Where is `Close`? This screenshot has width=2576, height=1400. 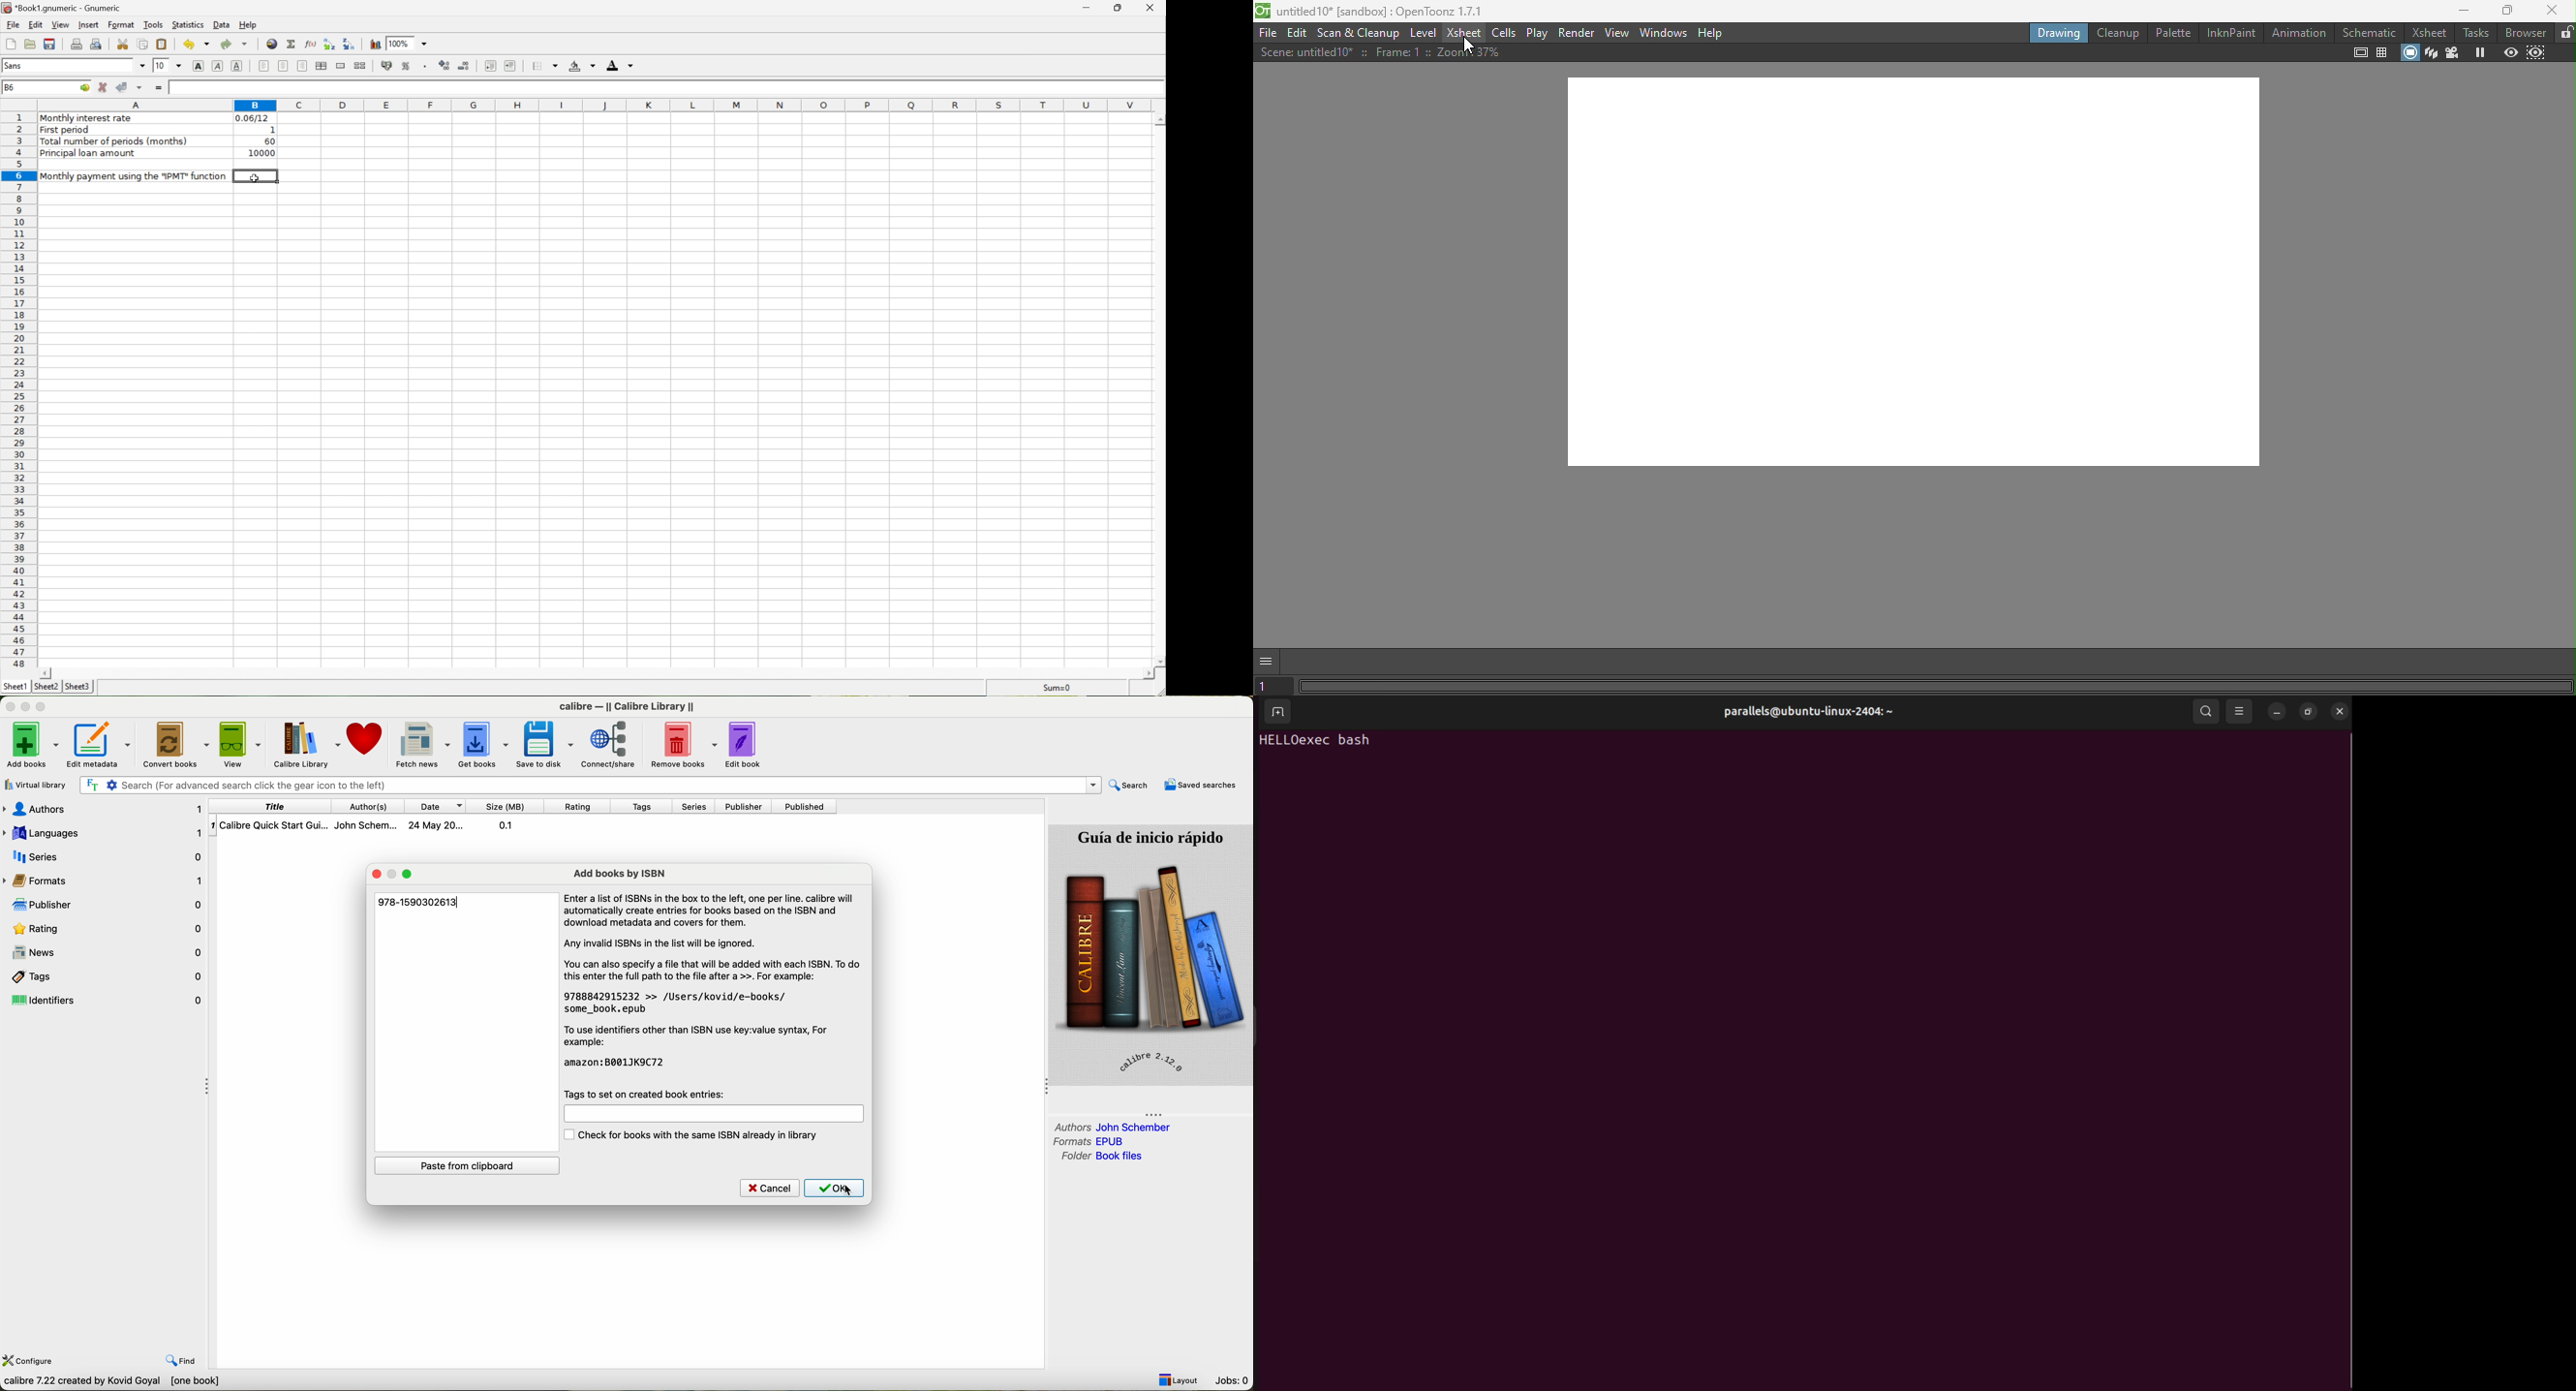 Close is located at coordinates (1151, 7).